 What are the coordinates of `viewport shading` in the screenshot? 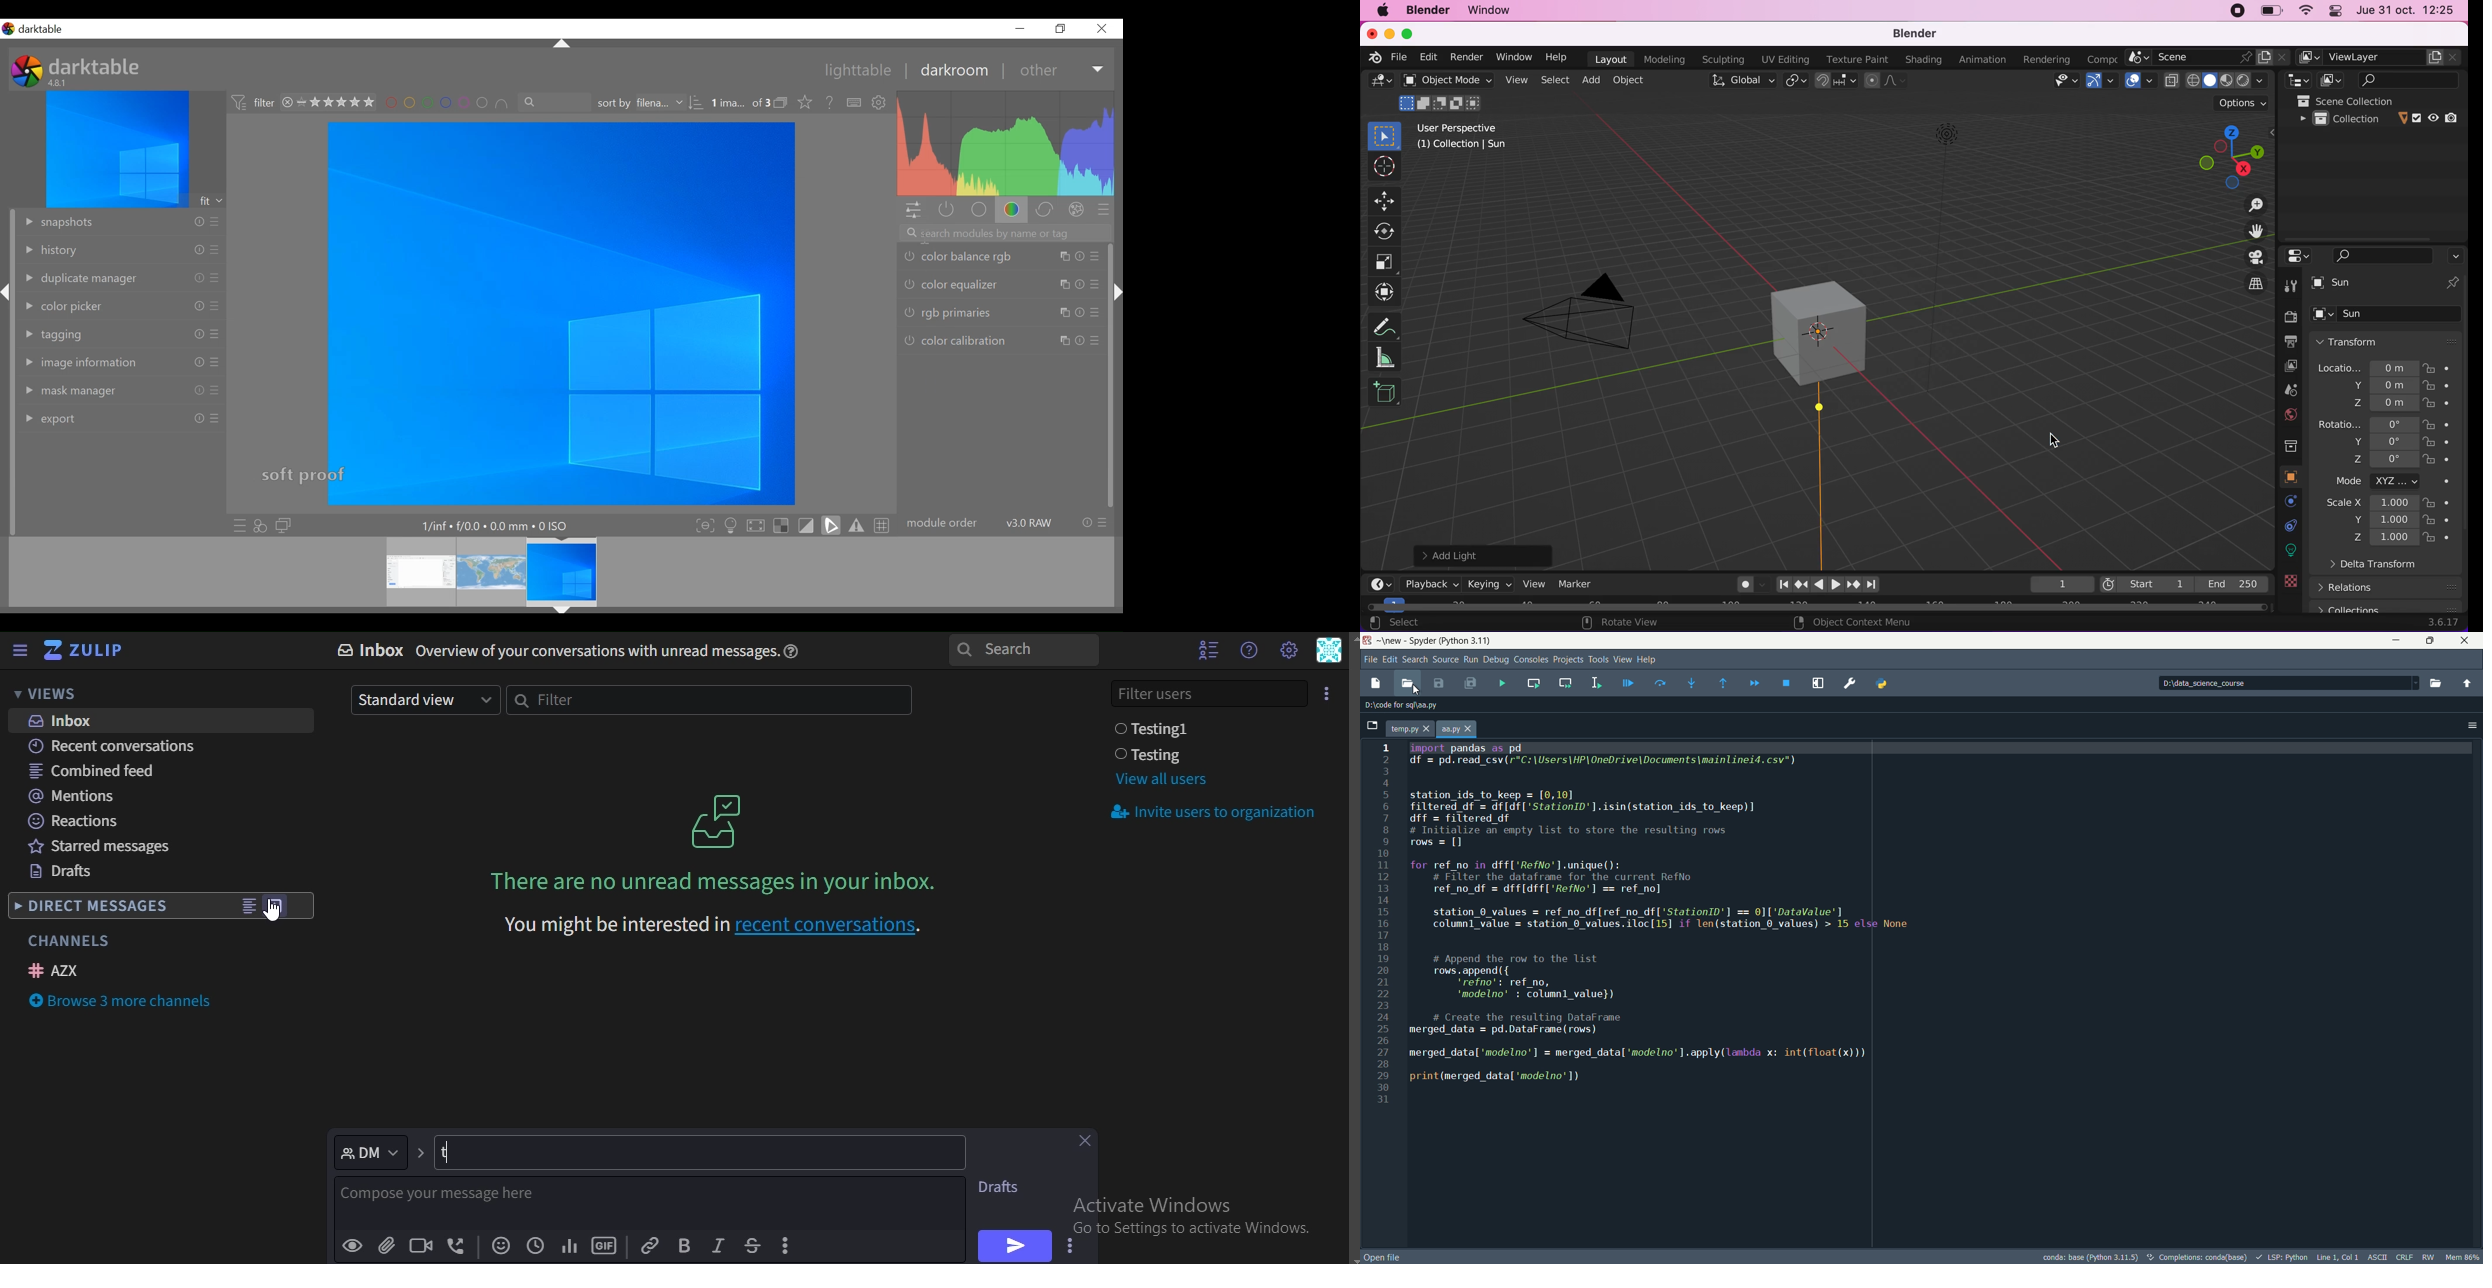 It's located at (2231, 80).